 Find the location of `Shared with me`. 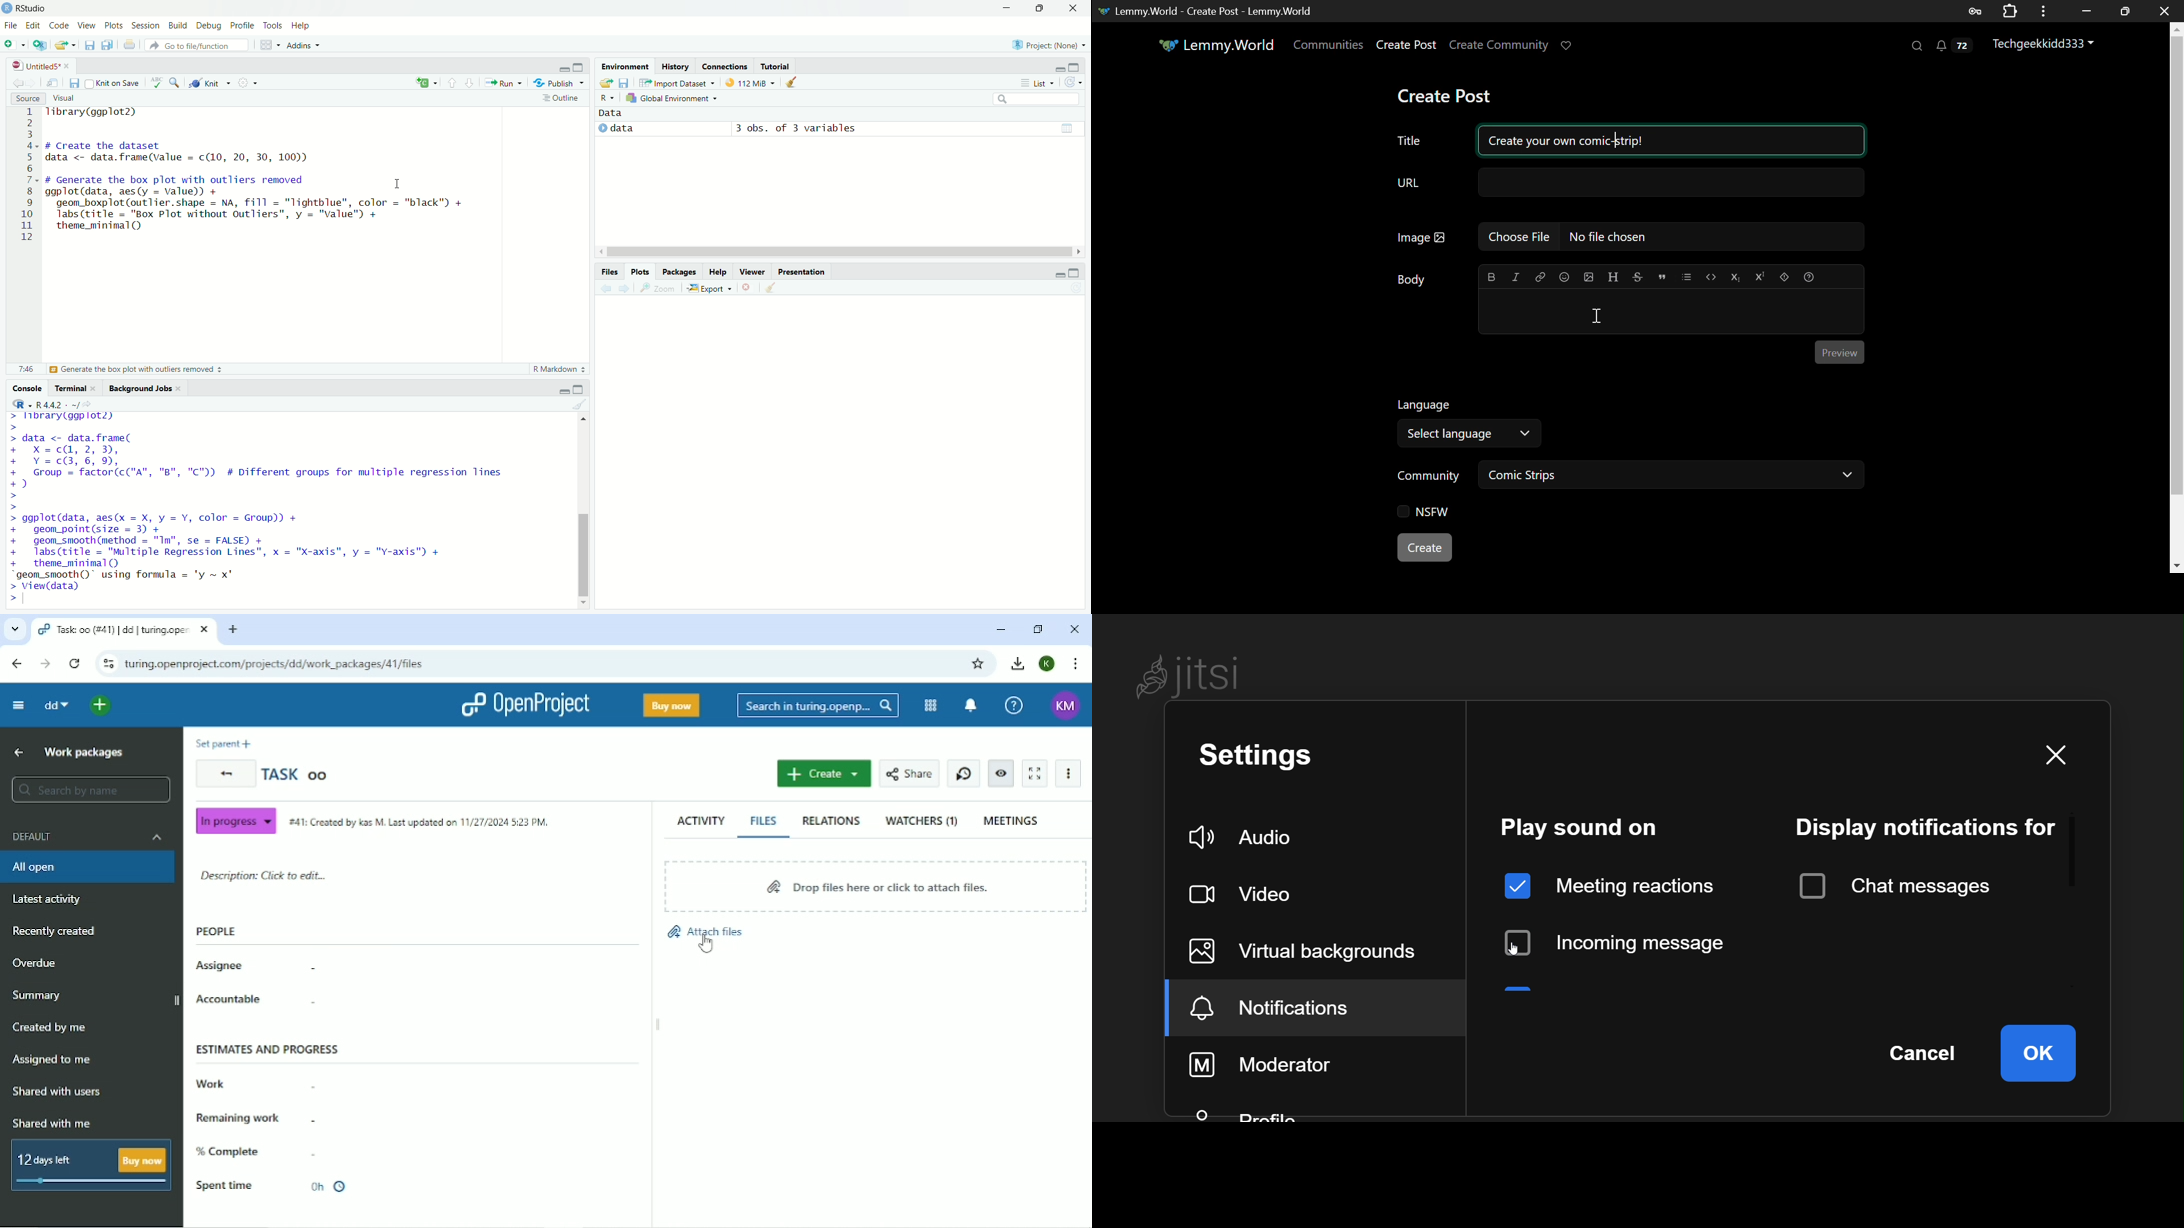

Shared with me is located at coordinates (51, 1123).